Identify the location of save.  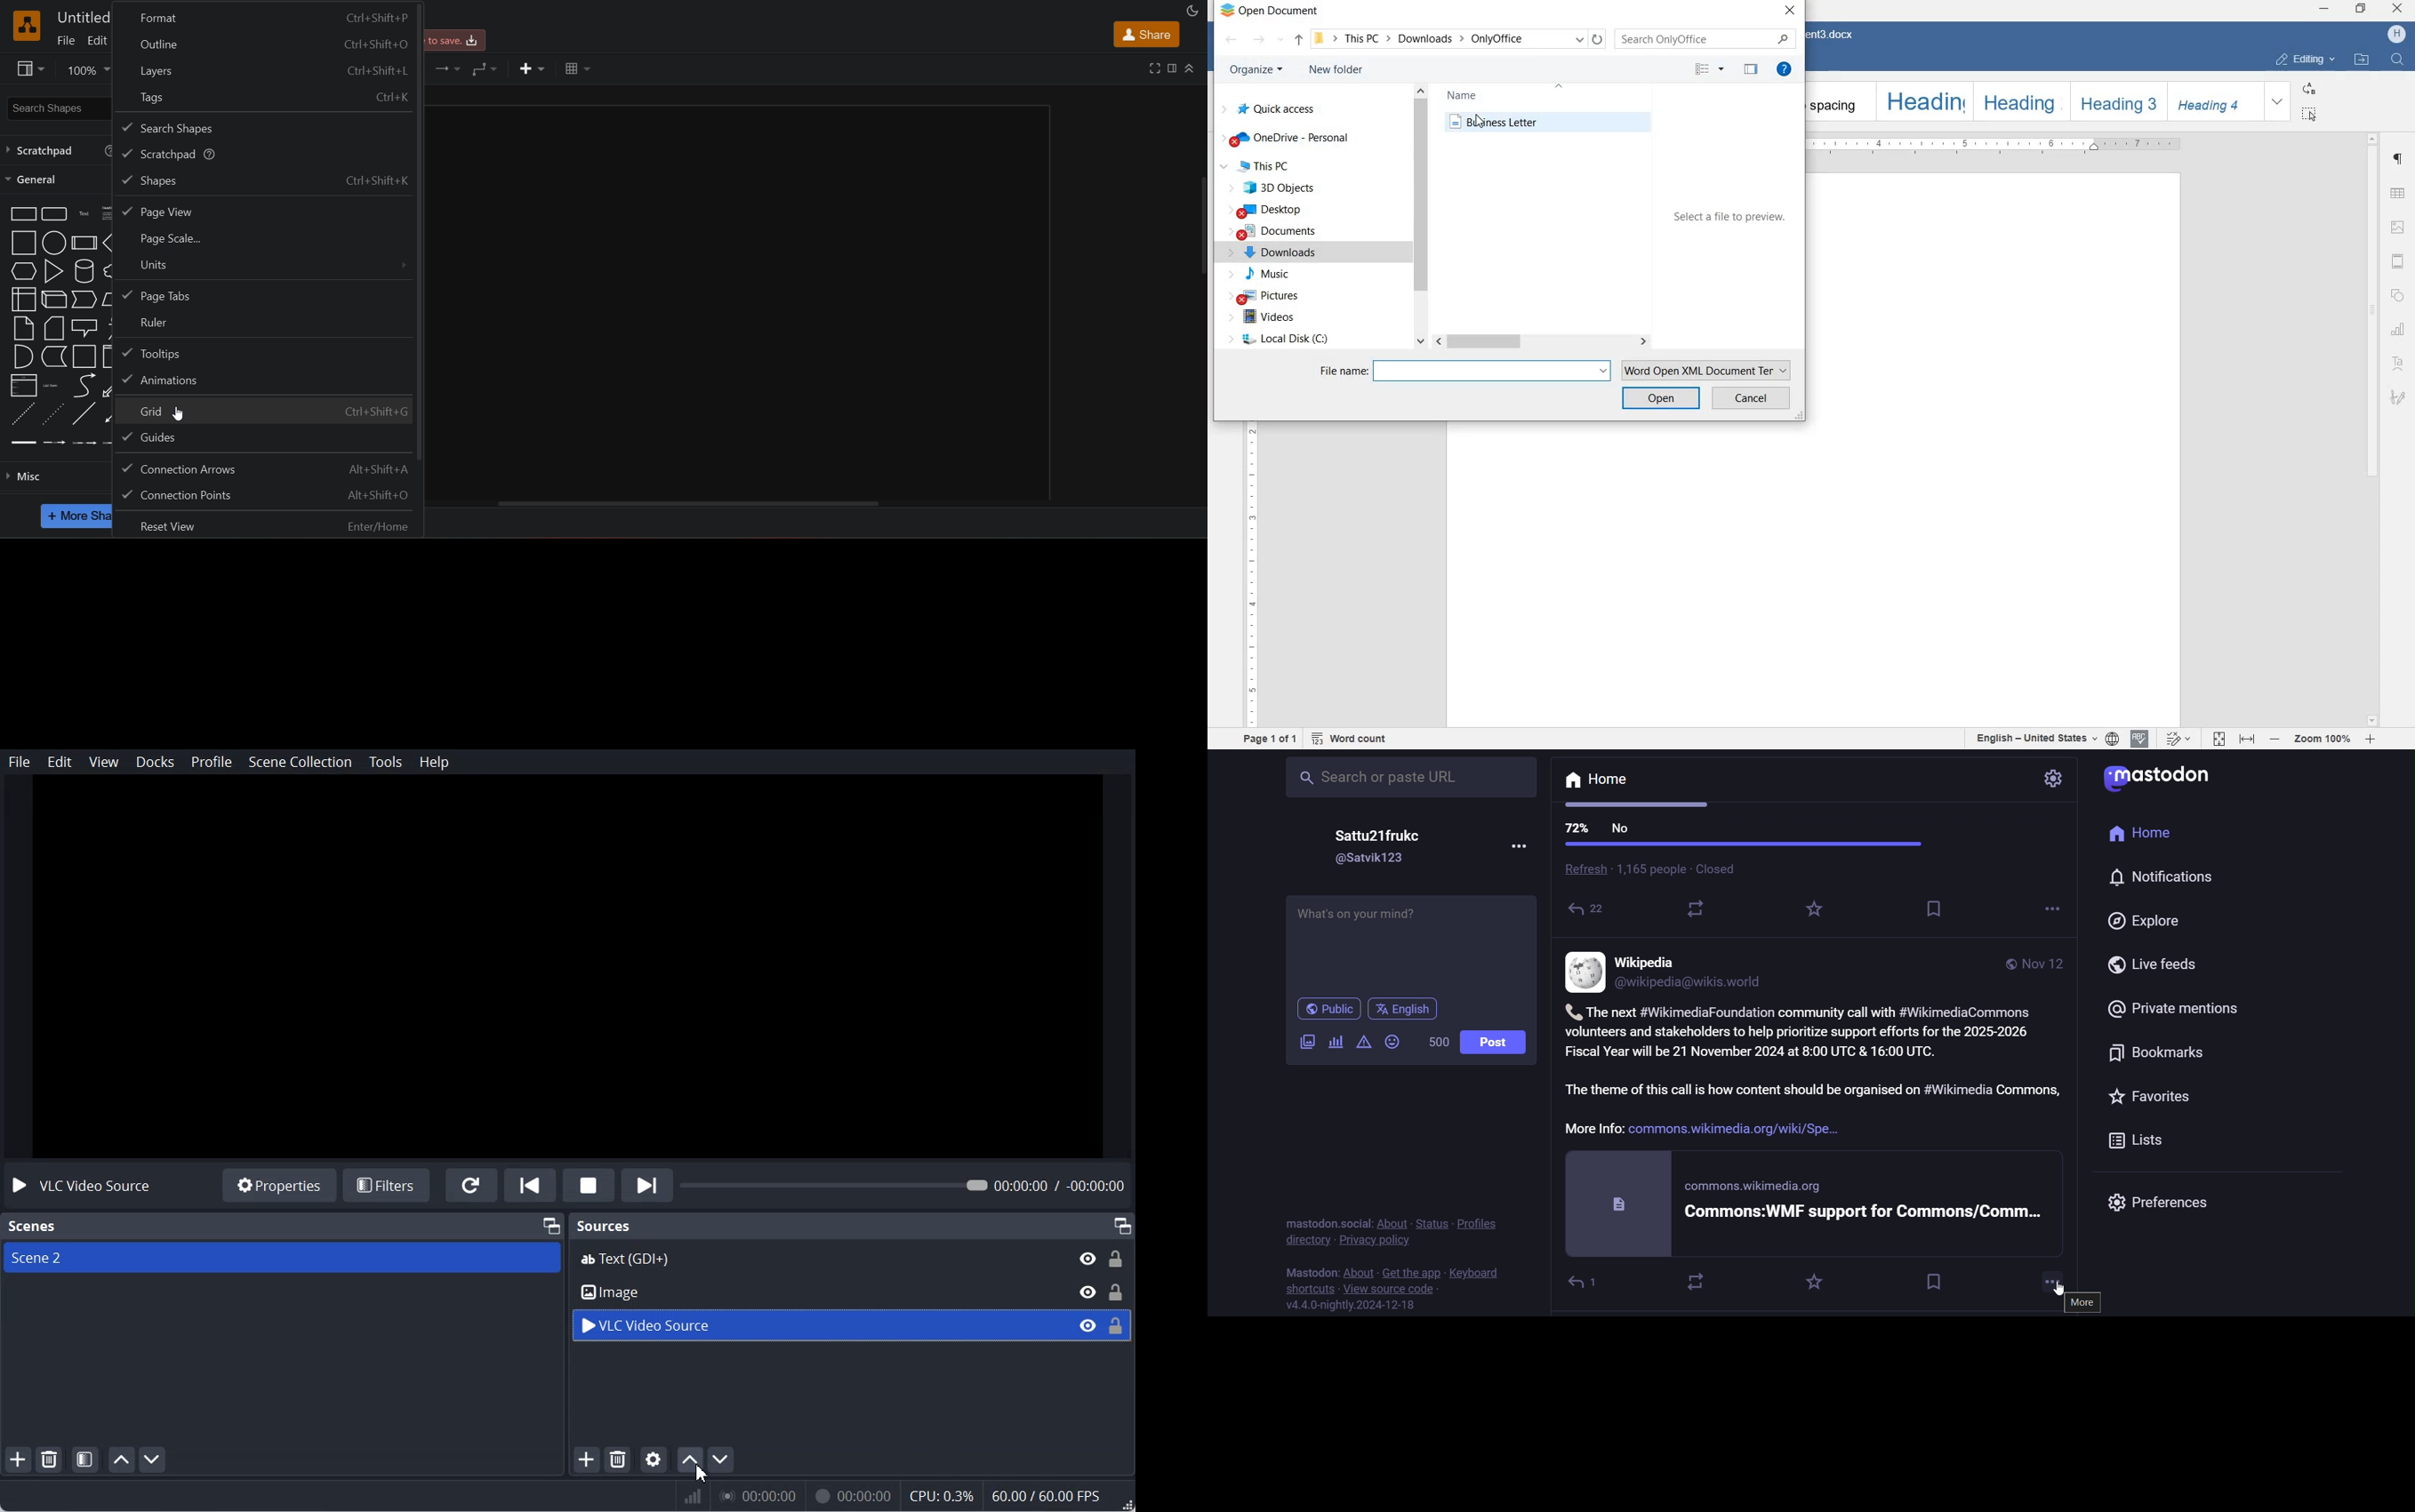
(1936, 908).